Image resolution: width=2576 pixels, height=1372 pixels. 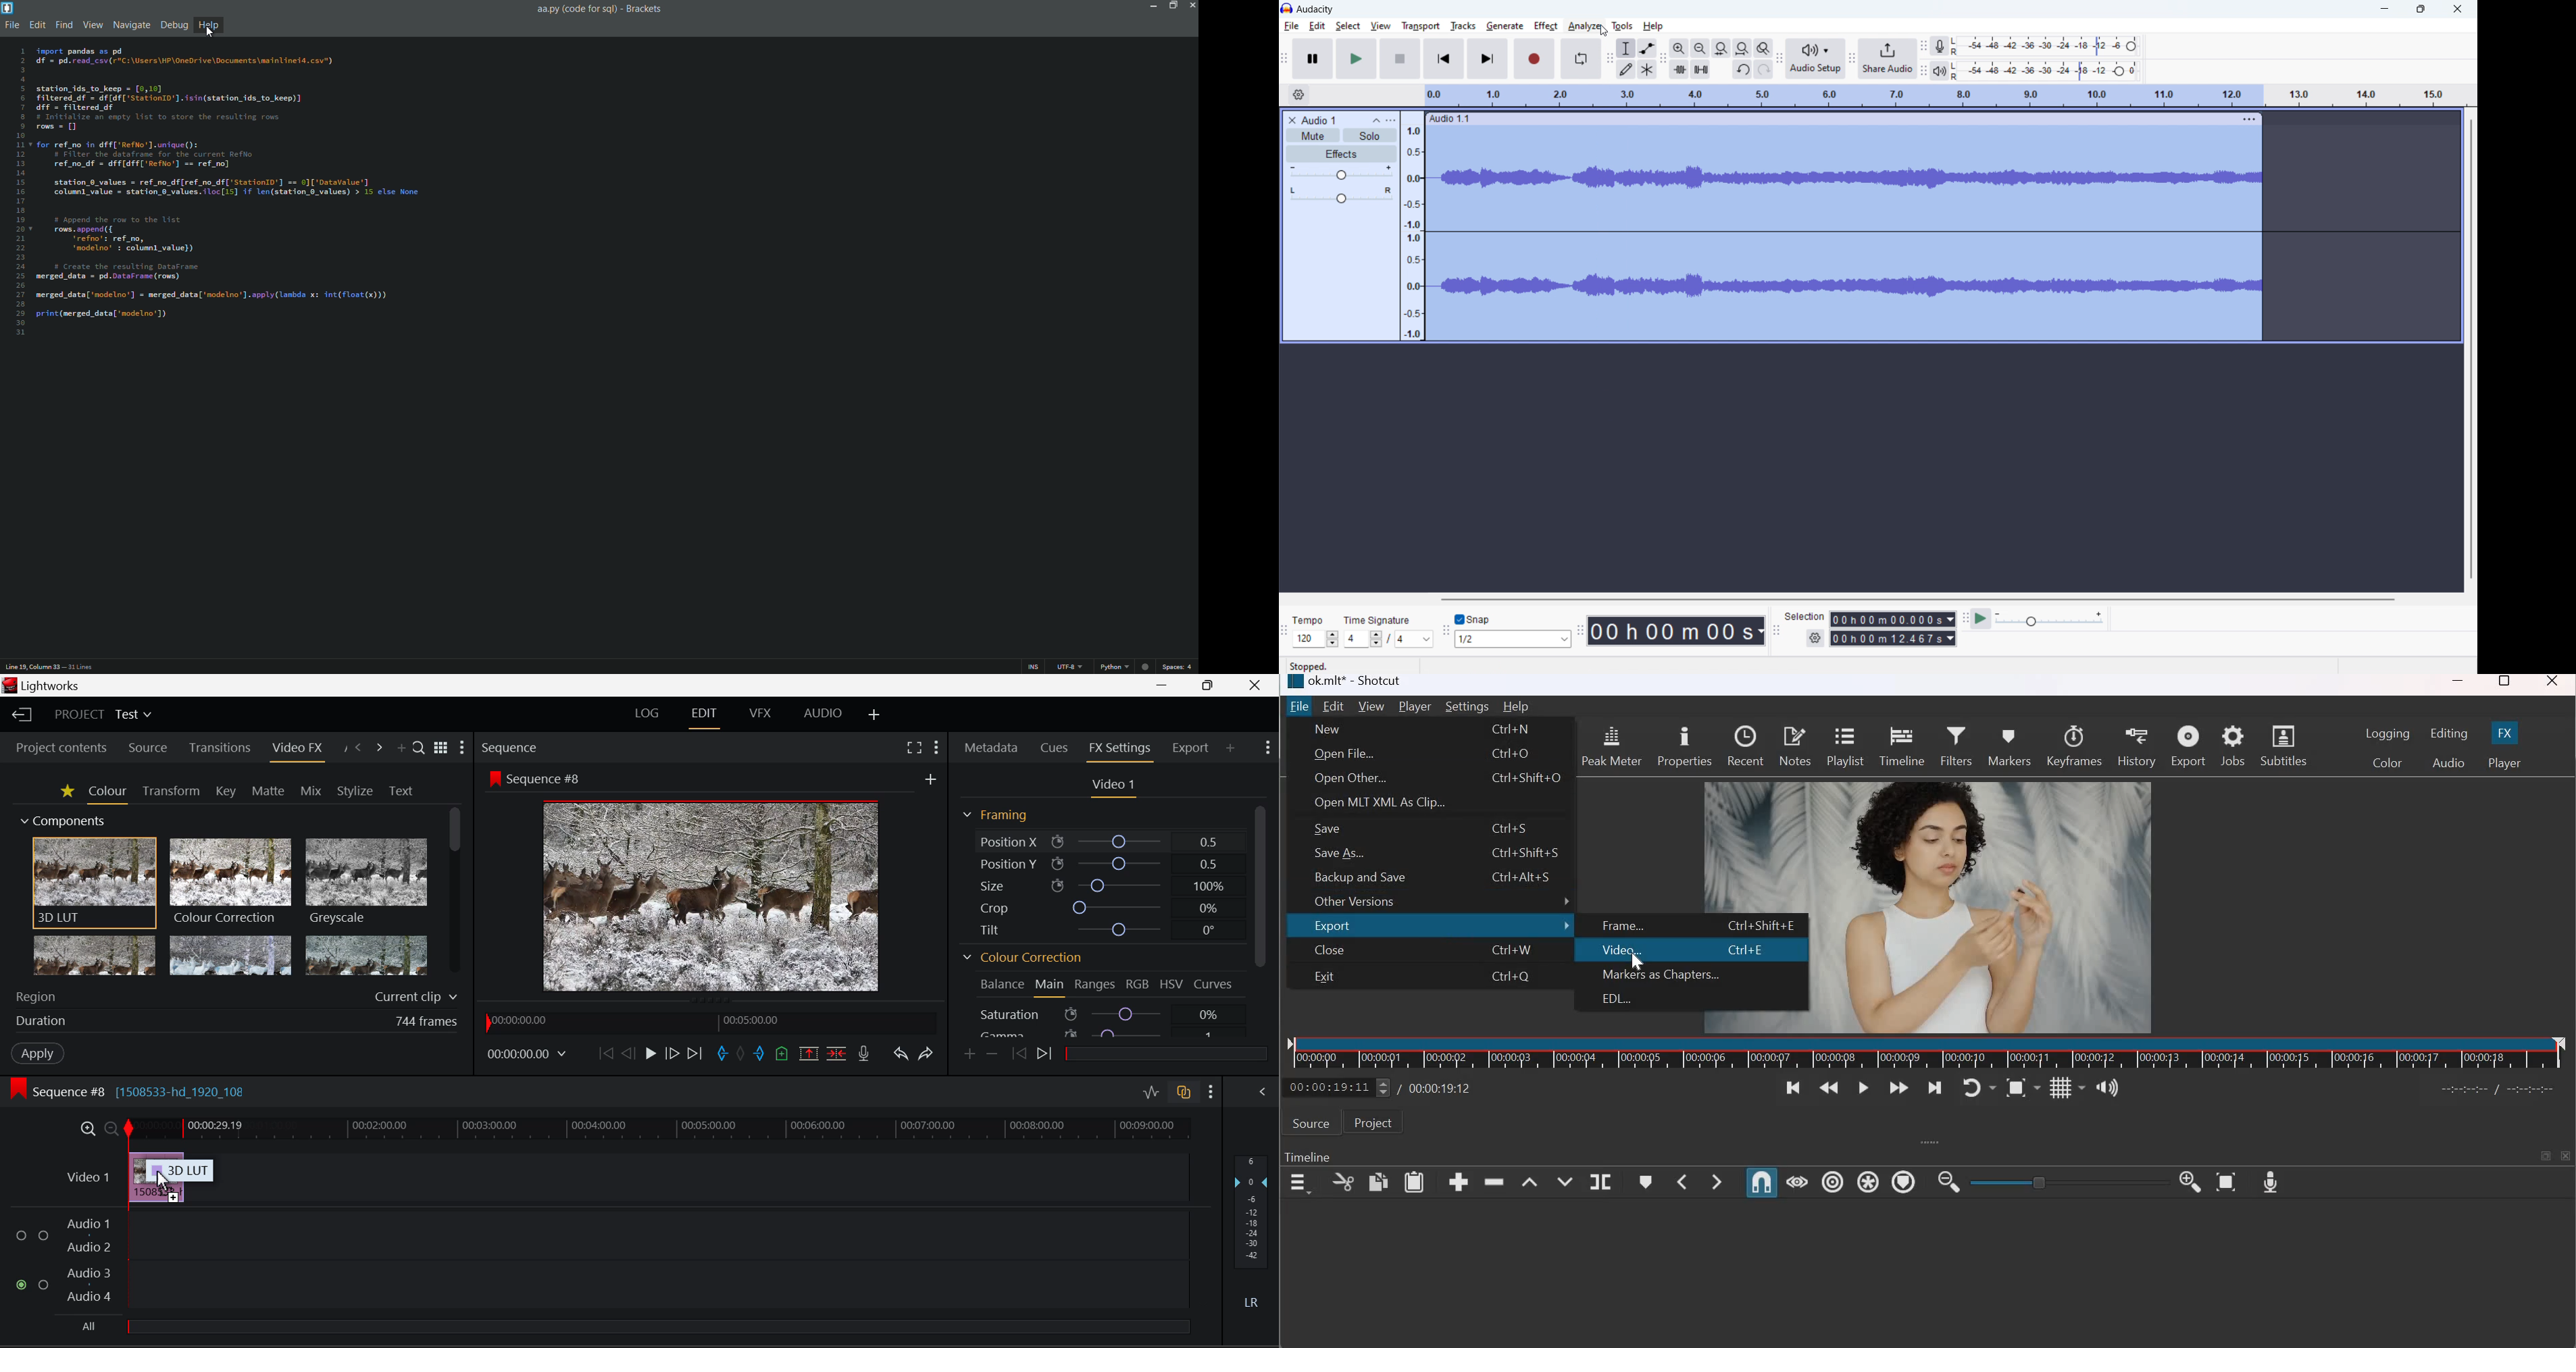 I want to click on Ctrl+E, so click(x=1751, y=952).